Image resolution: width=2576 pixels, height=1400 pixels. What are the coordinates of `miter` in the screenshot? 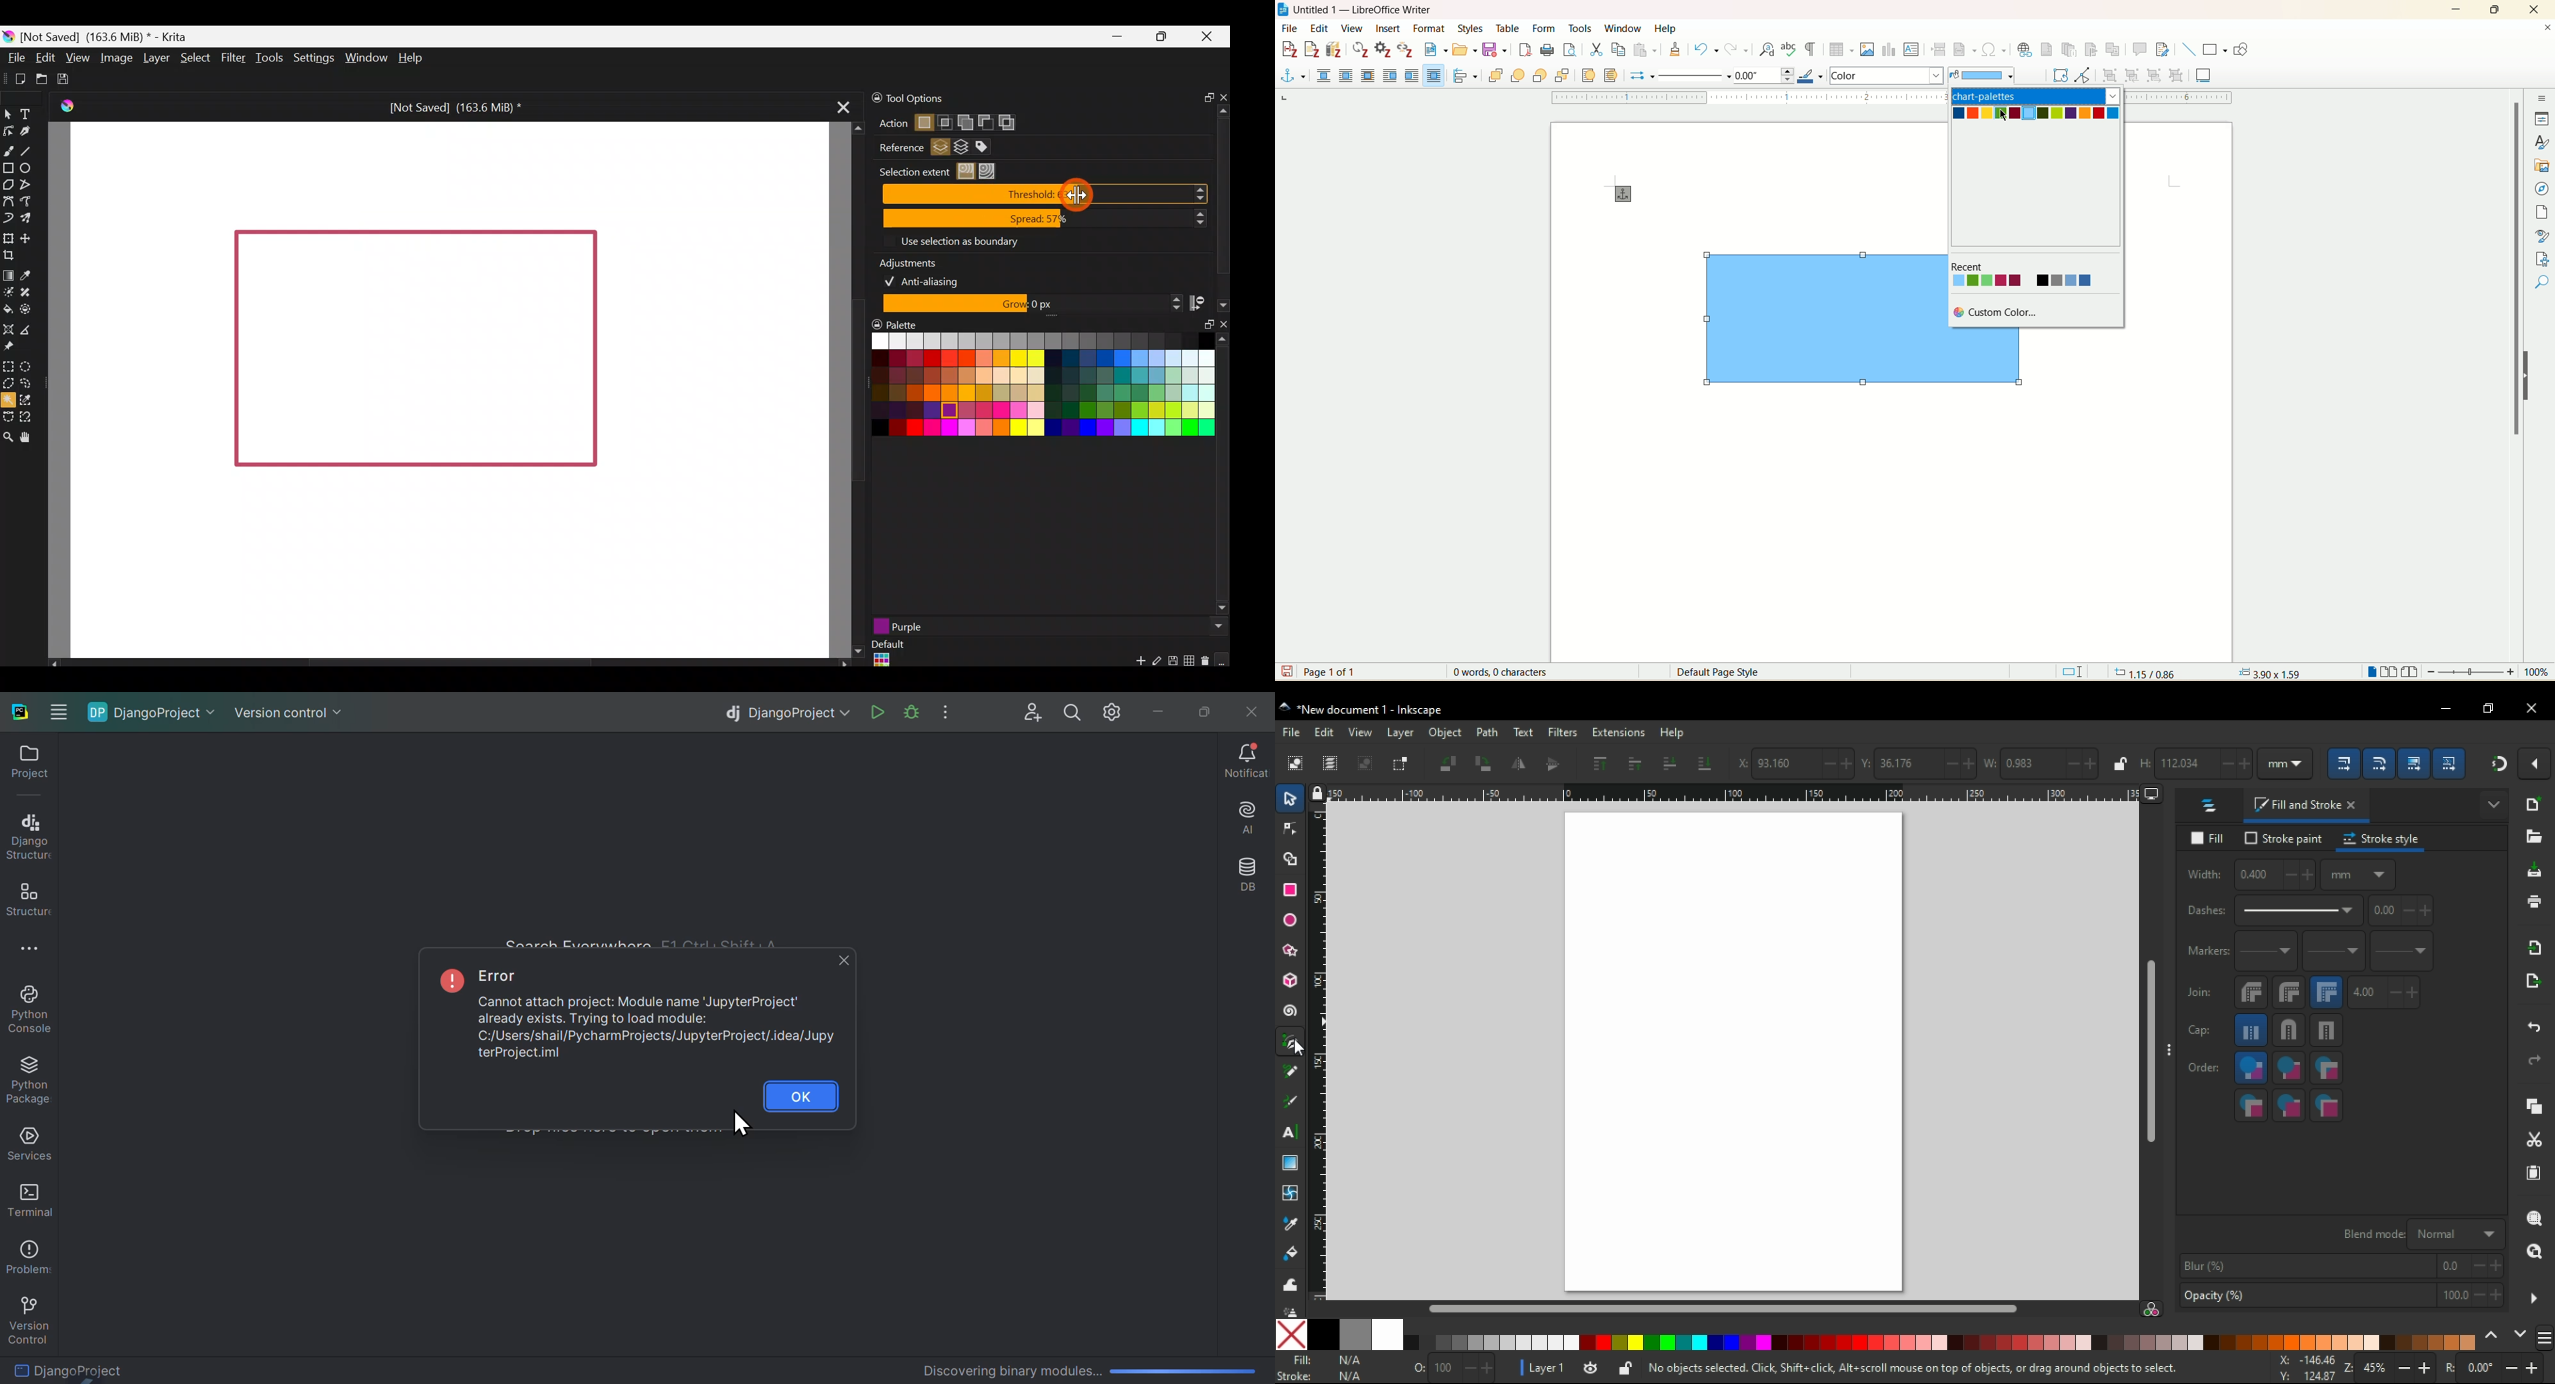 It's located at (2326, 992).